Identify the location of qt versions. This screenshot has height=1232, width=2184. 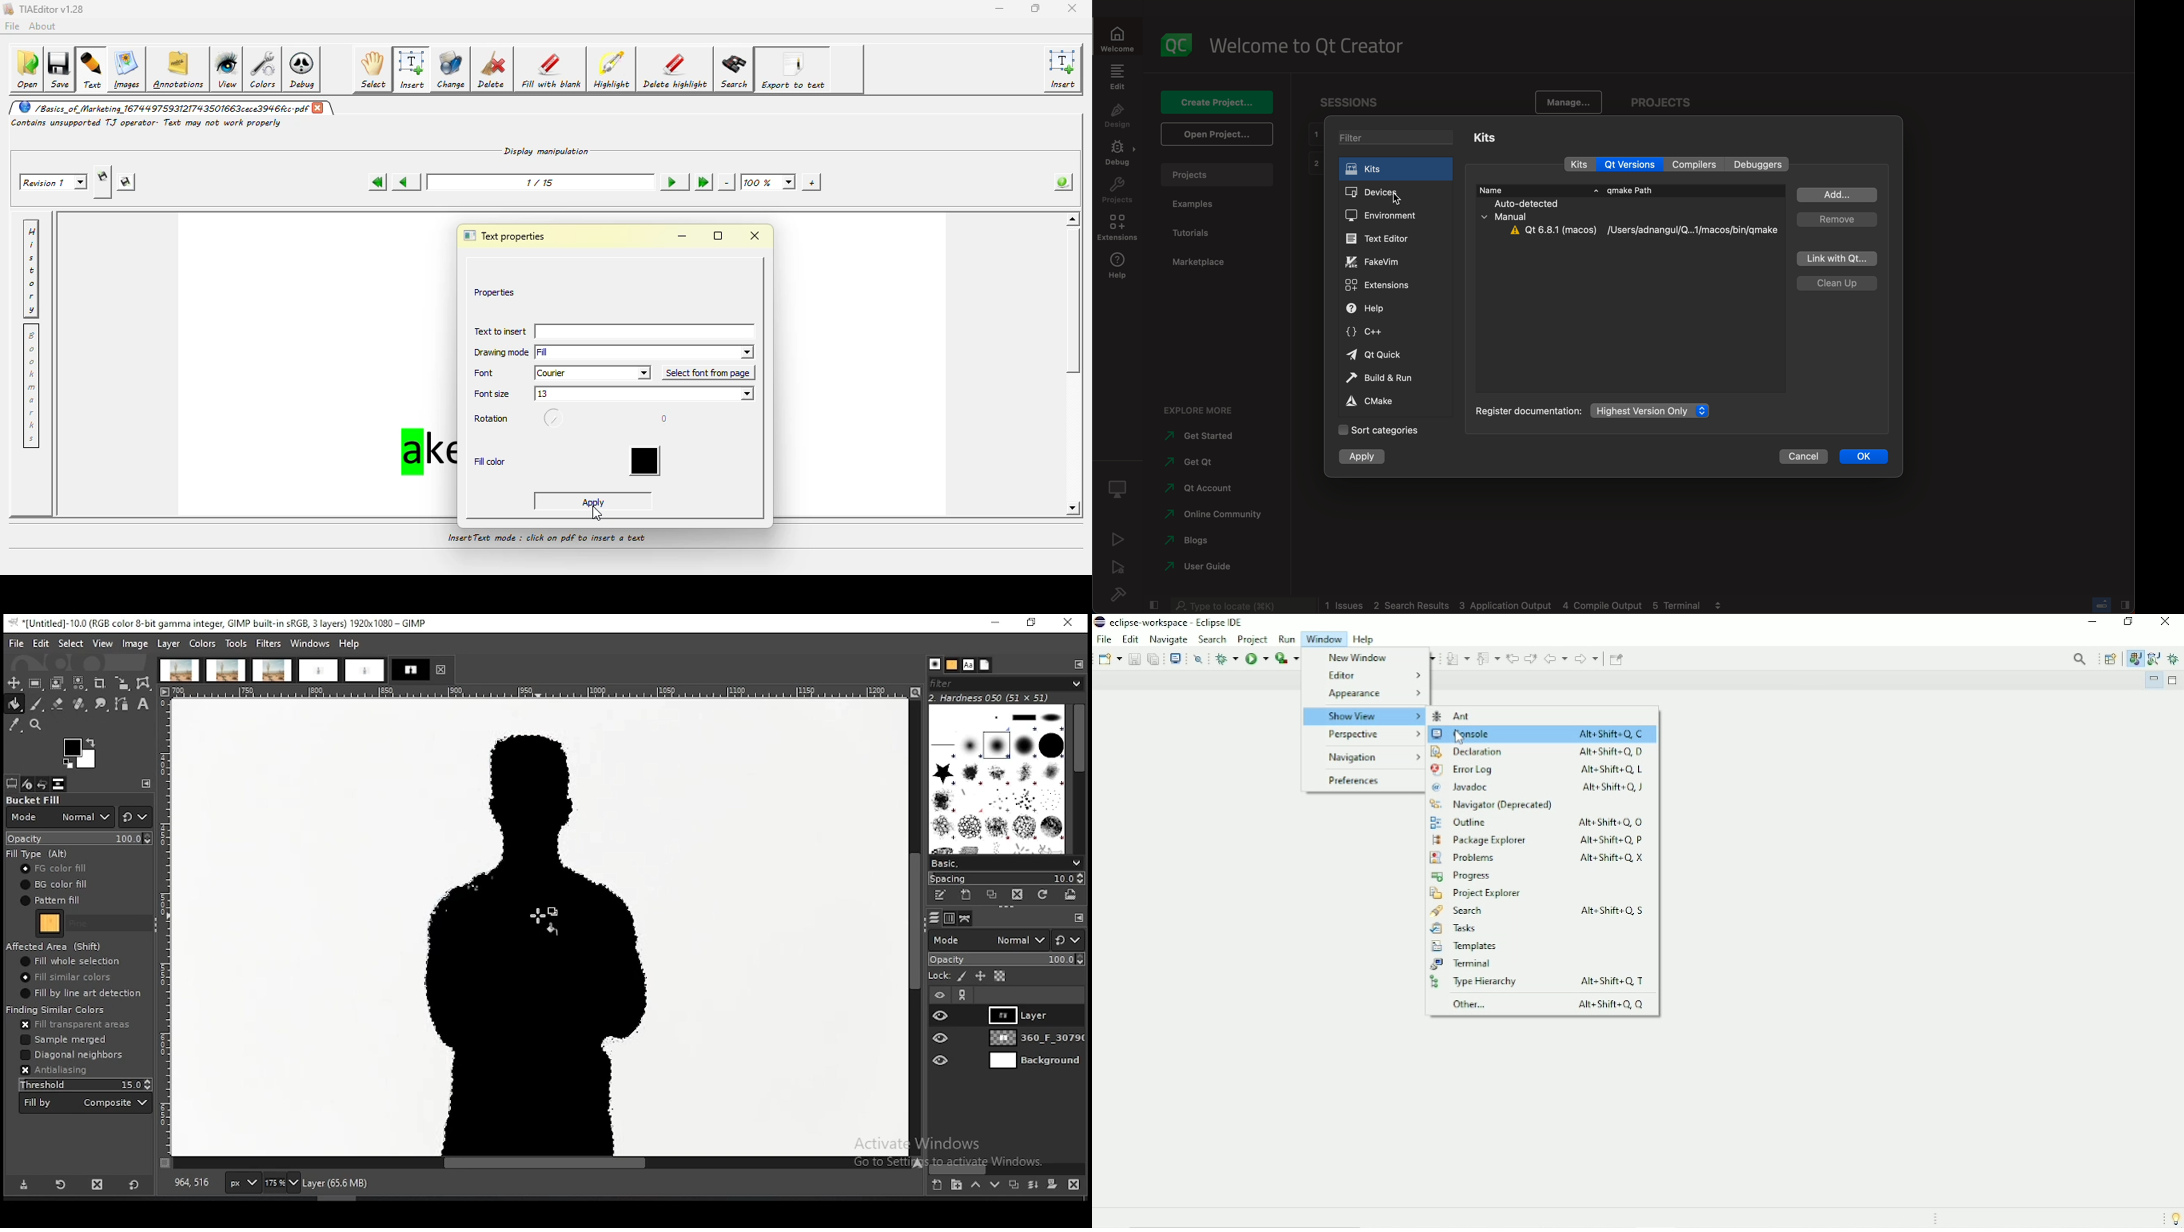
(1632, 163).